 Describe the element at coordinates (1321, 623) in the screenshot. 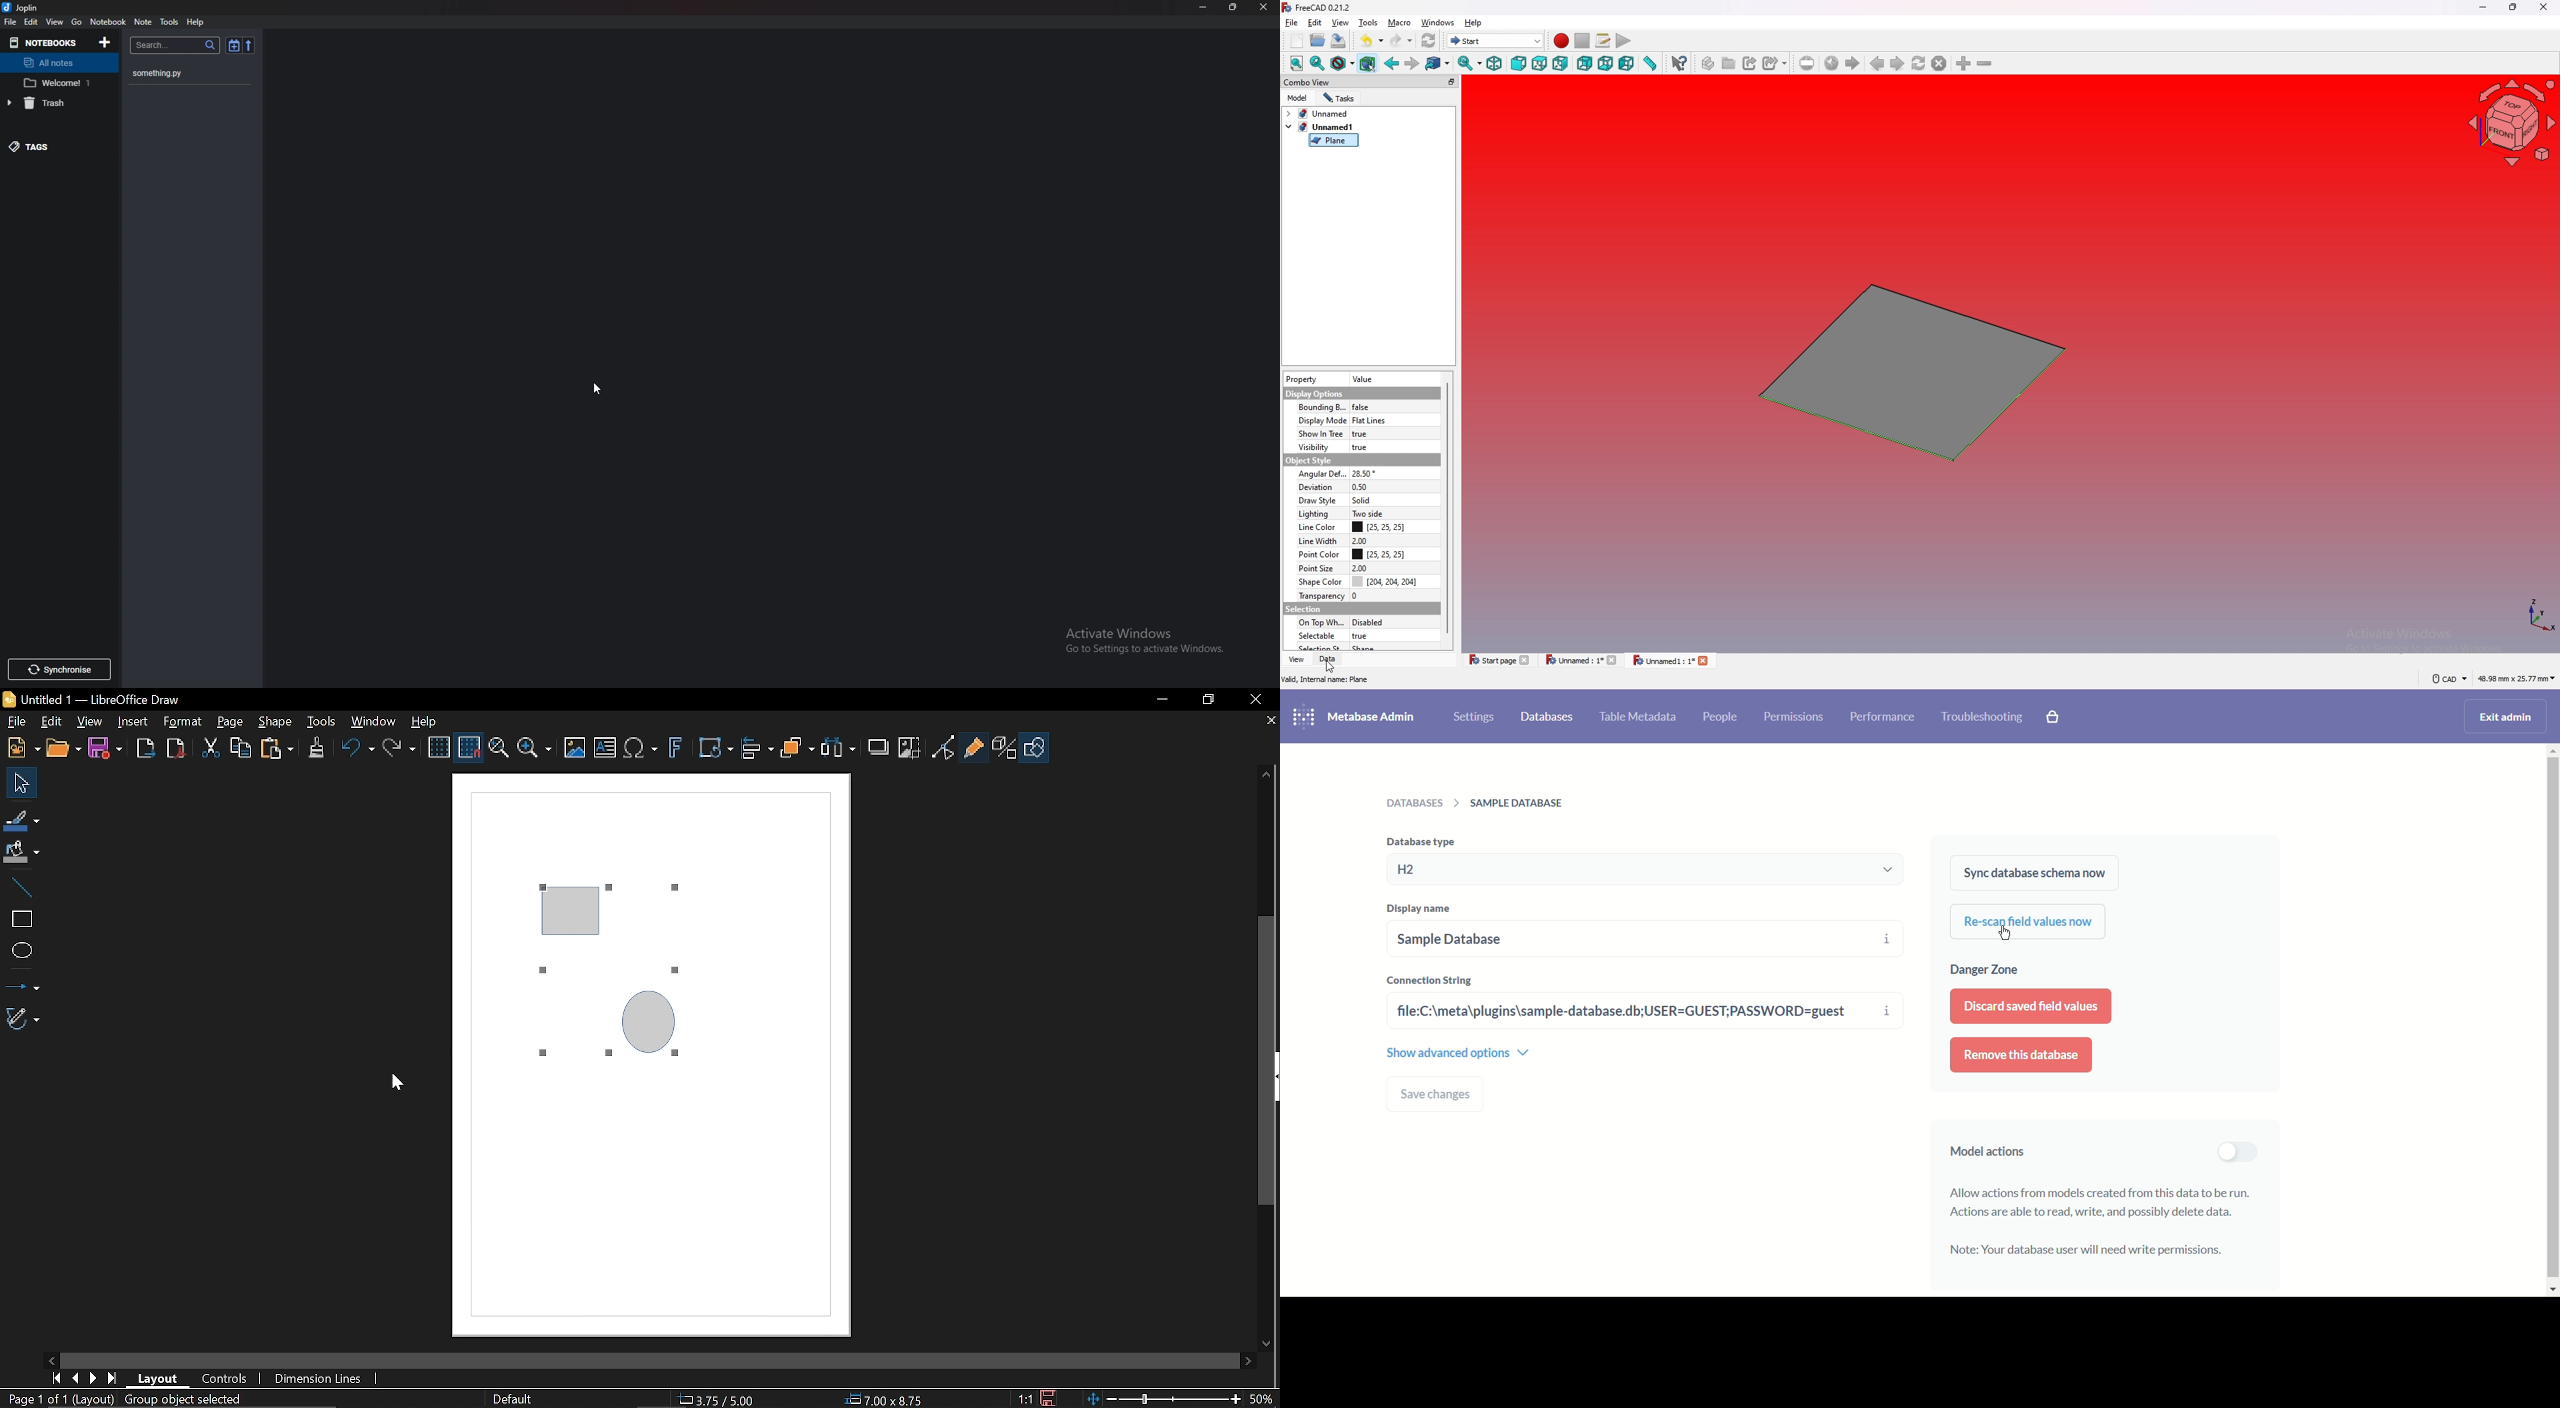

I see `on top when selected` at that location.